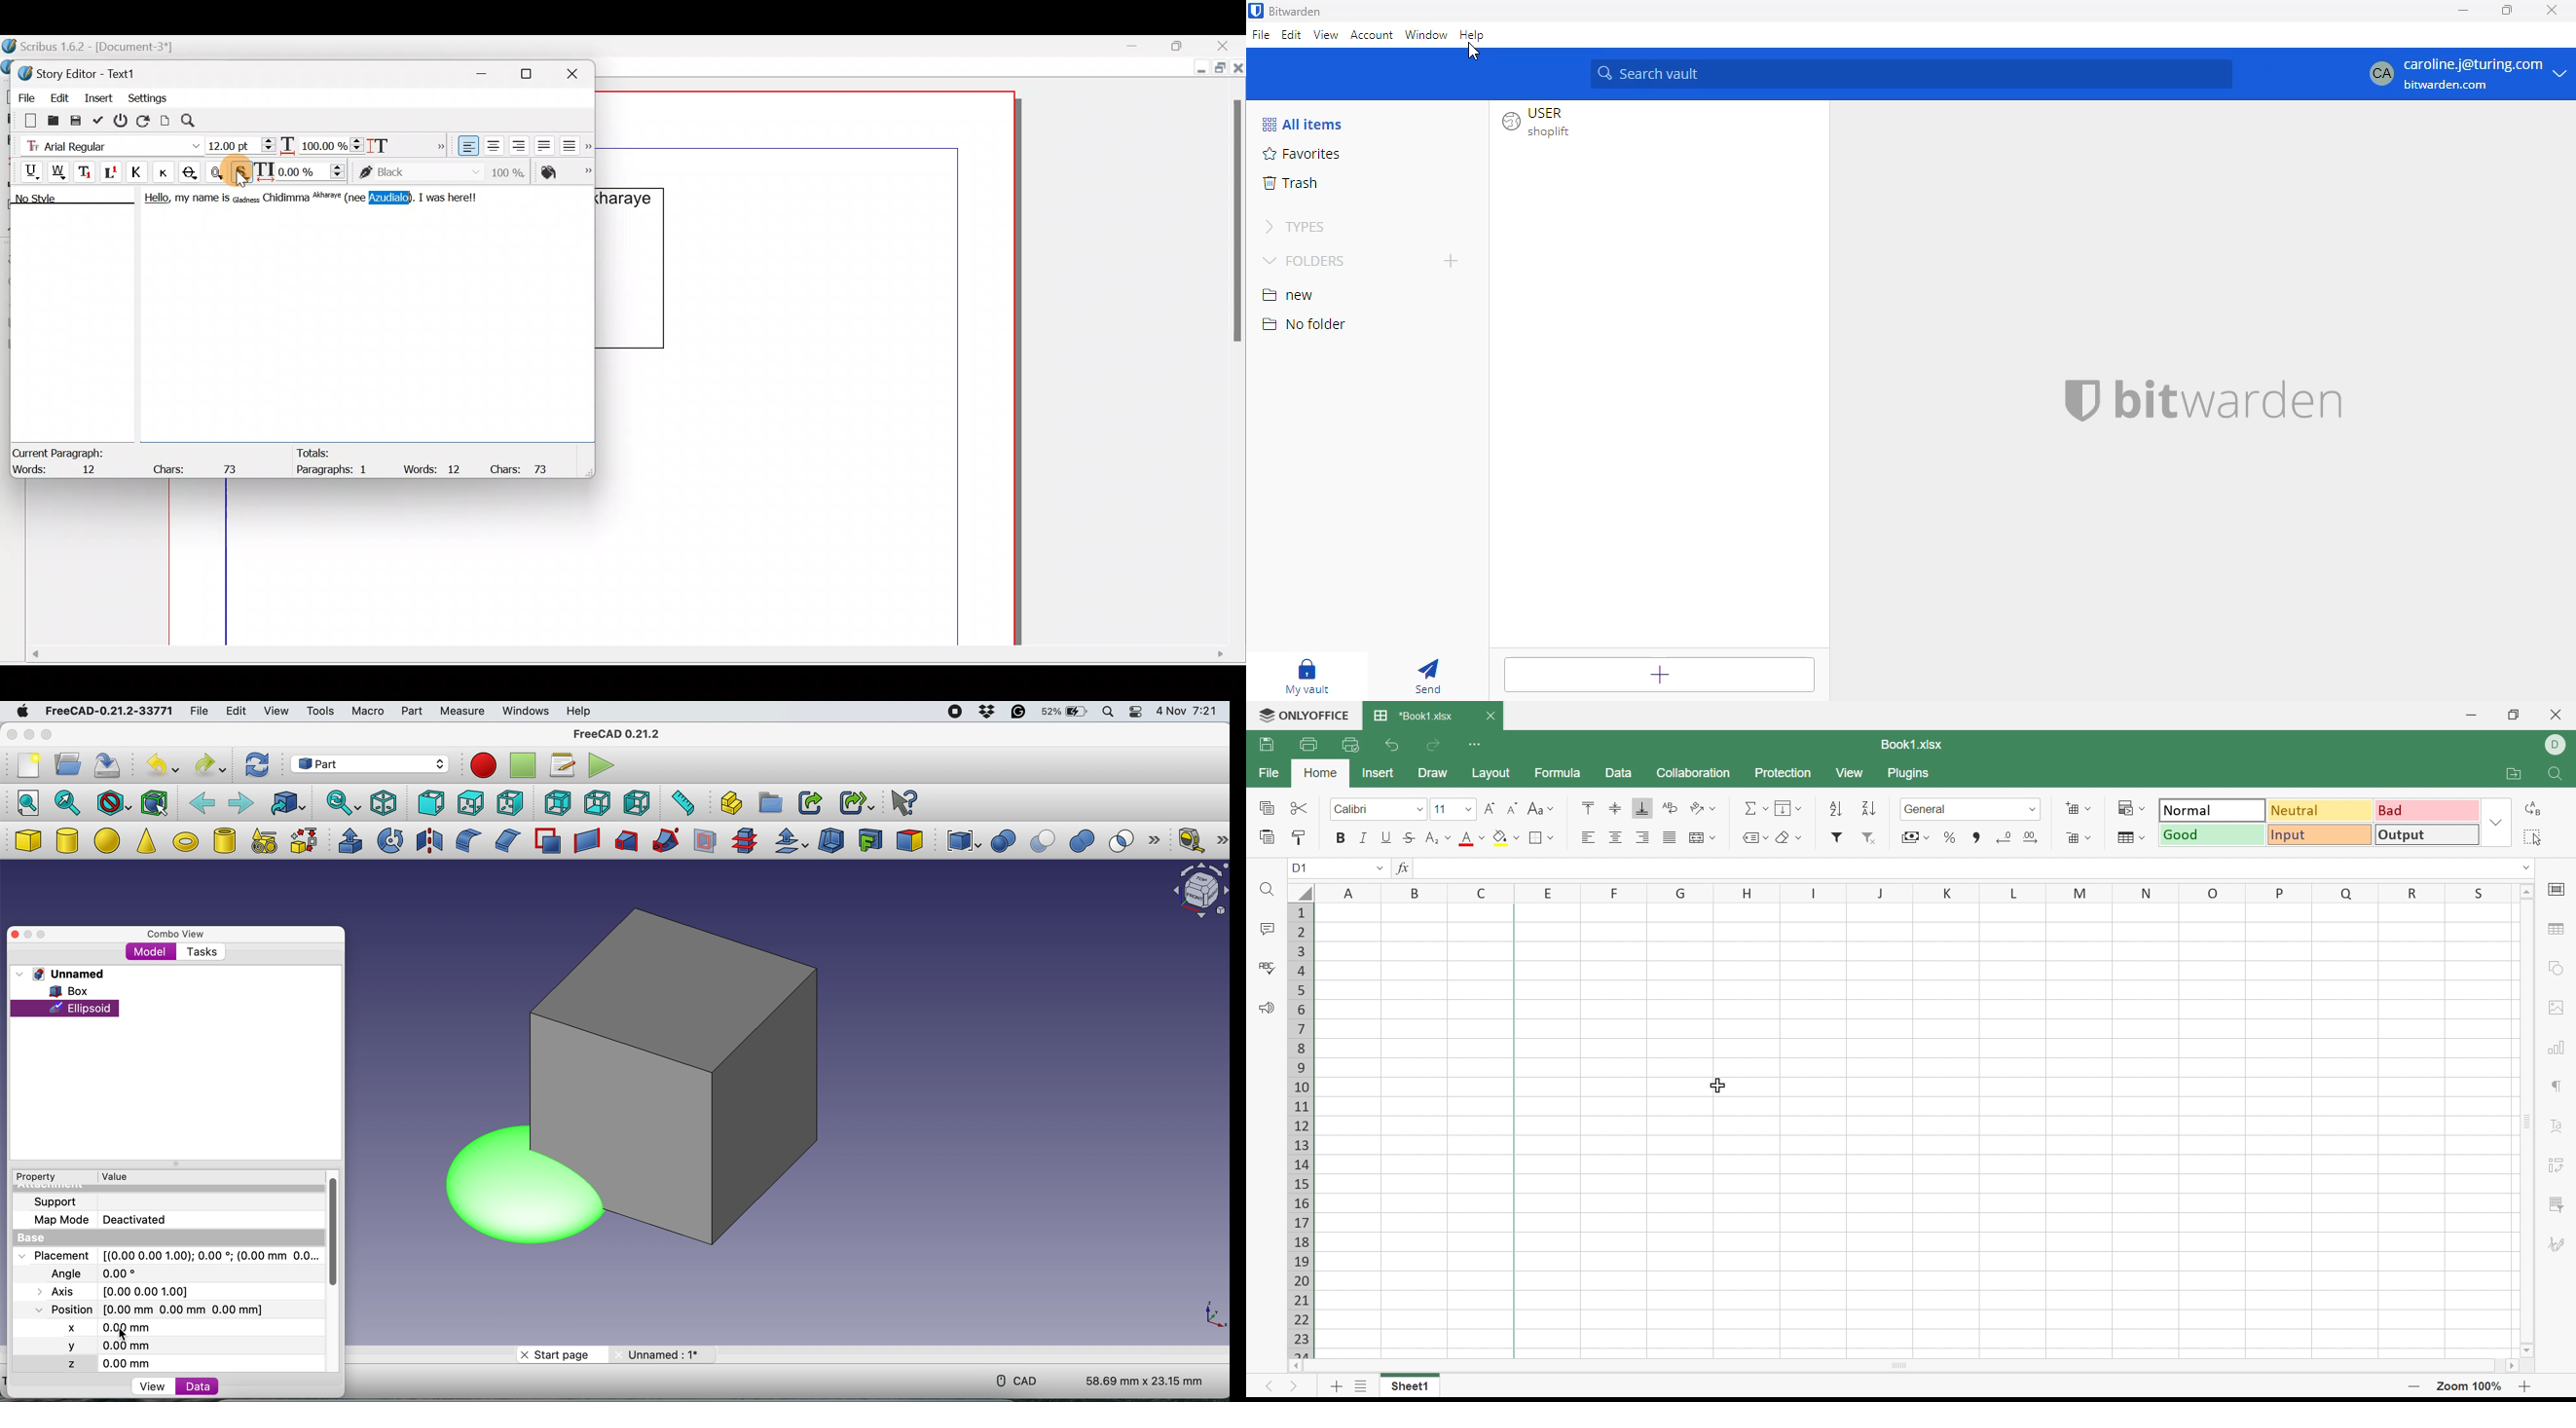  What do you see at coordinates (200, 712) in the screenshot?
I see `file` at bounding box center [200, 712].